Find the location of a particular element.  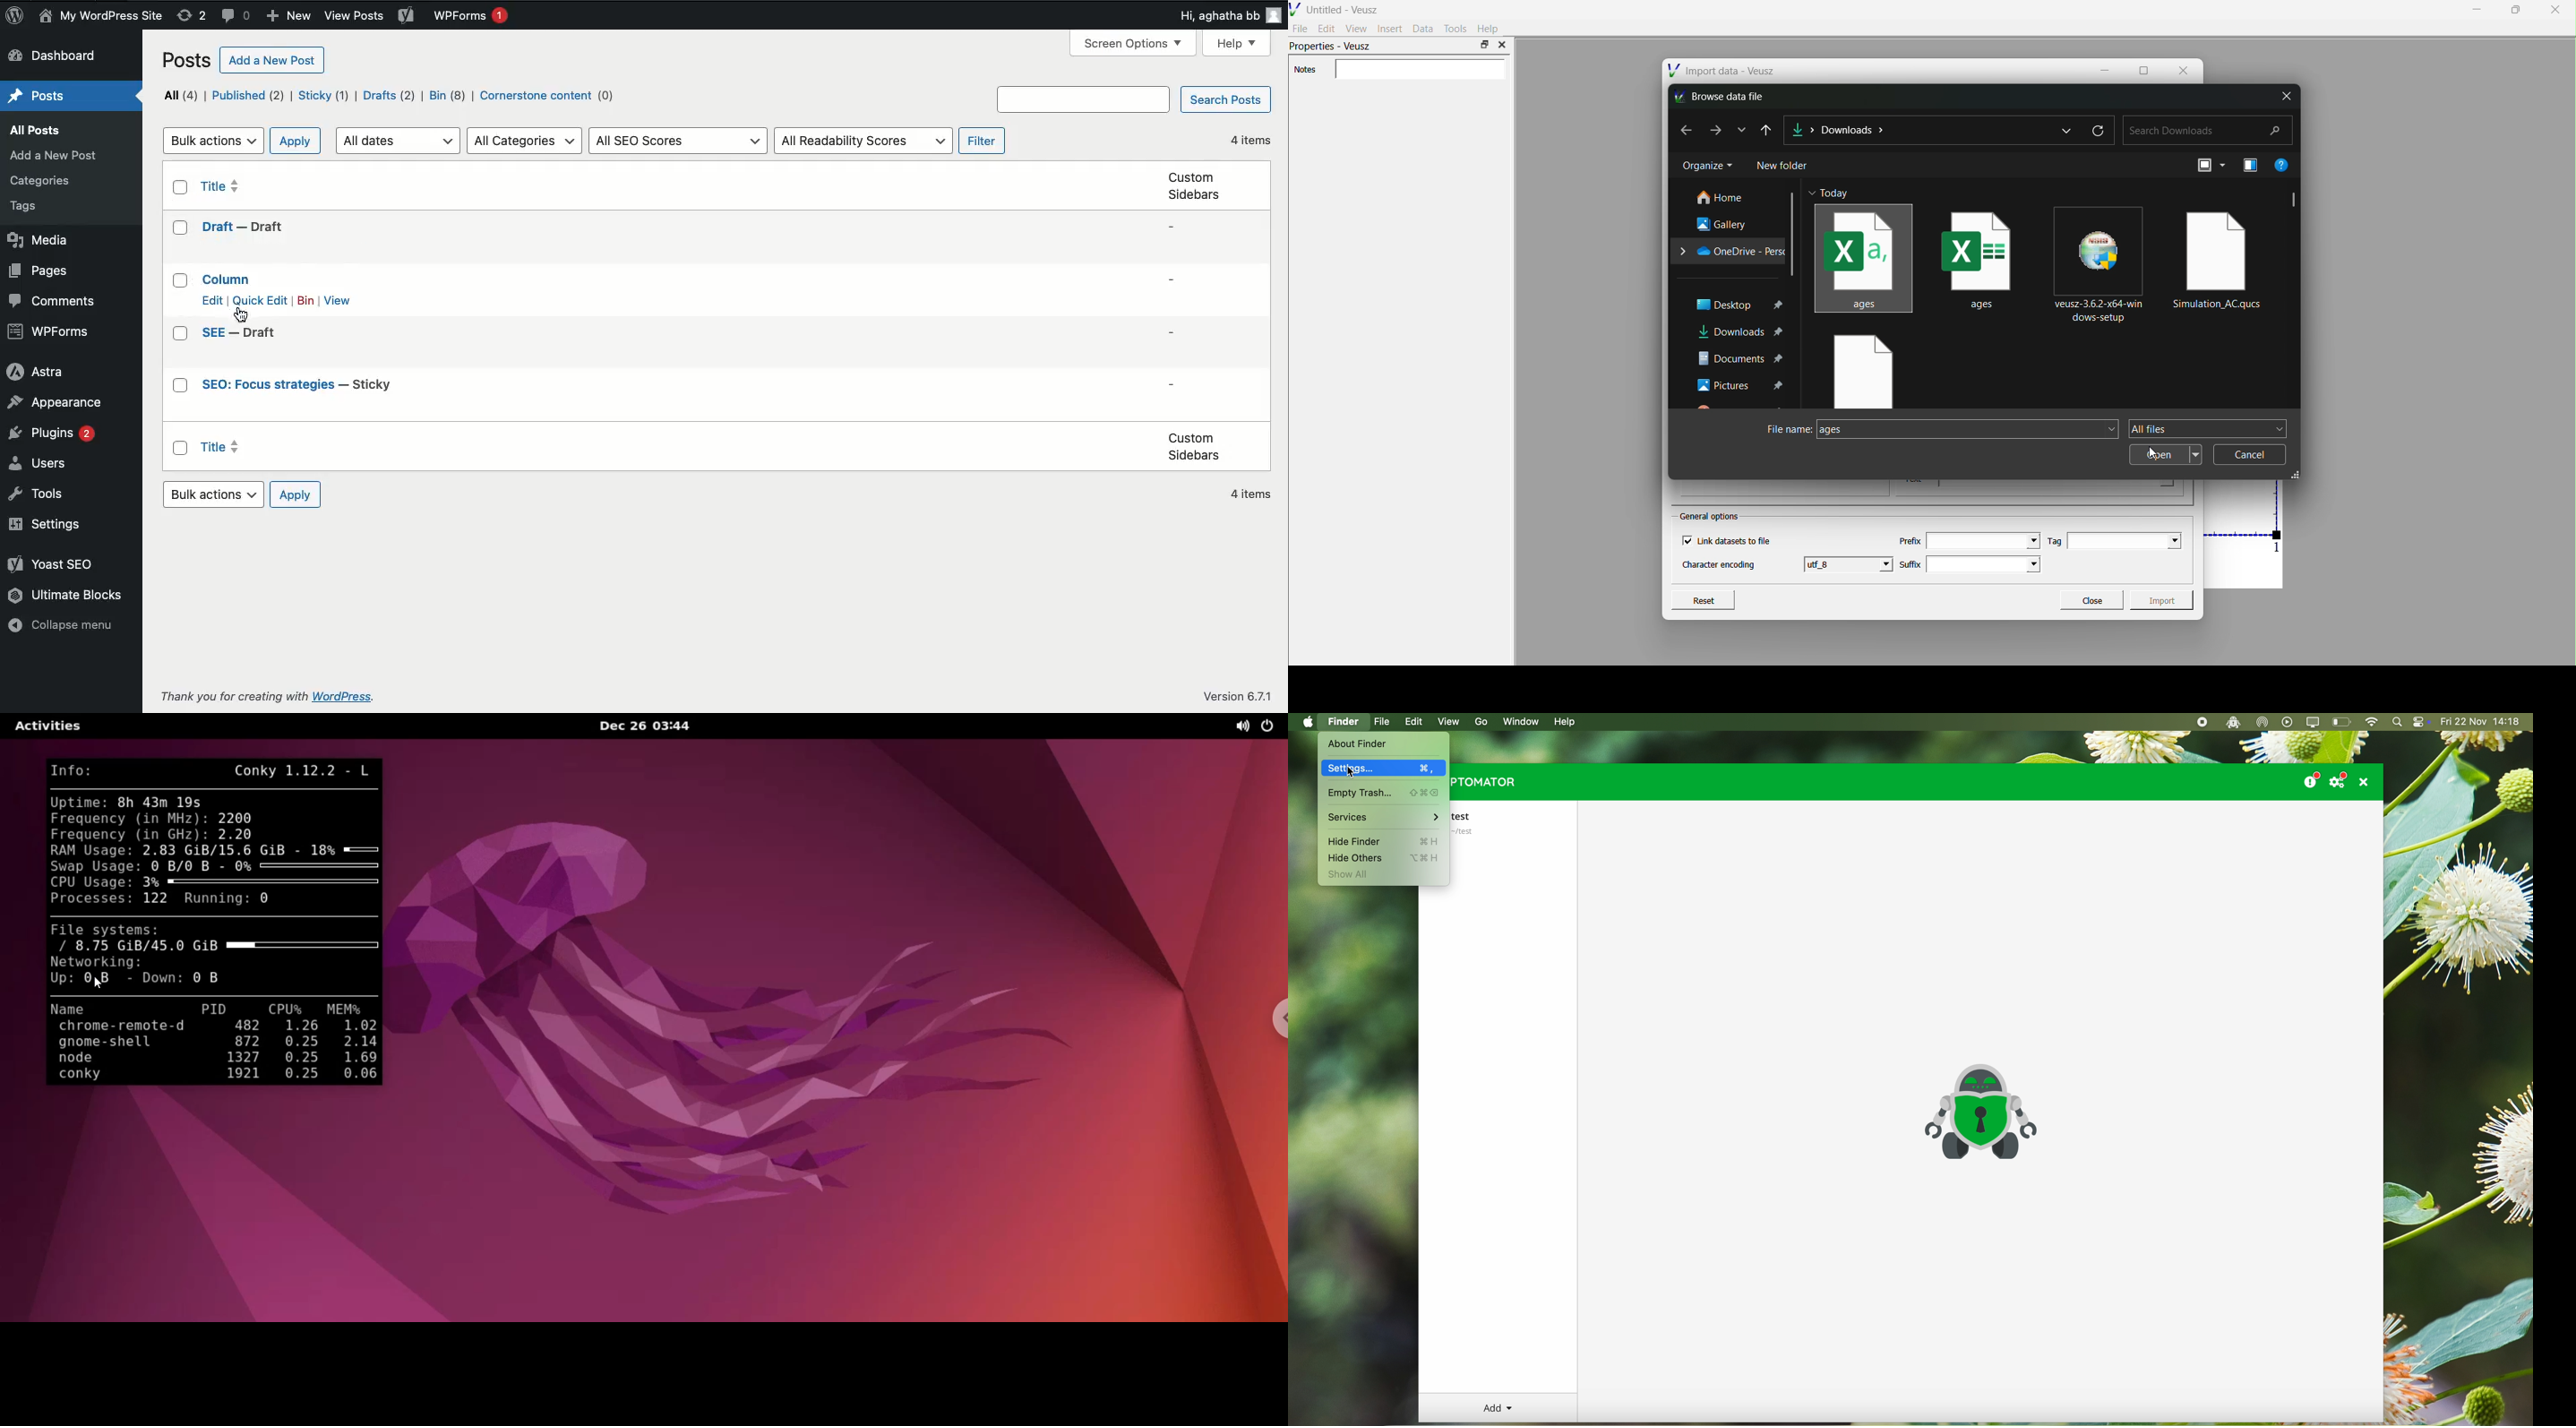

Data is located at coordinates (1423, 28).